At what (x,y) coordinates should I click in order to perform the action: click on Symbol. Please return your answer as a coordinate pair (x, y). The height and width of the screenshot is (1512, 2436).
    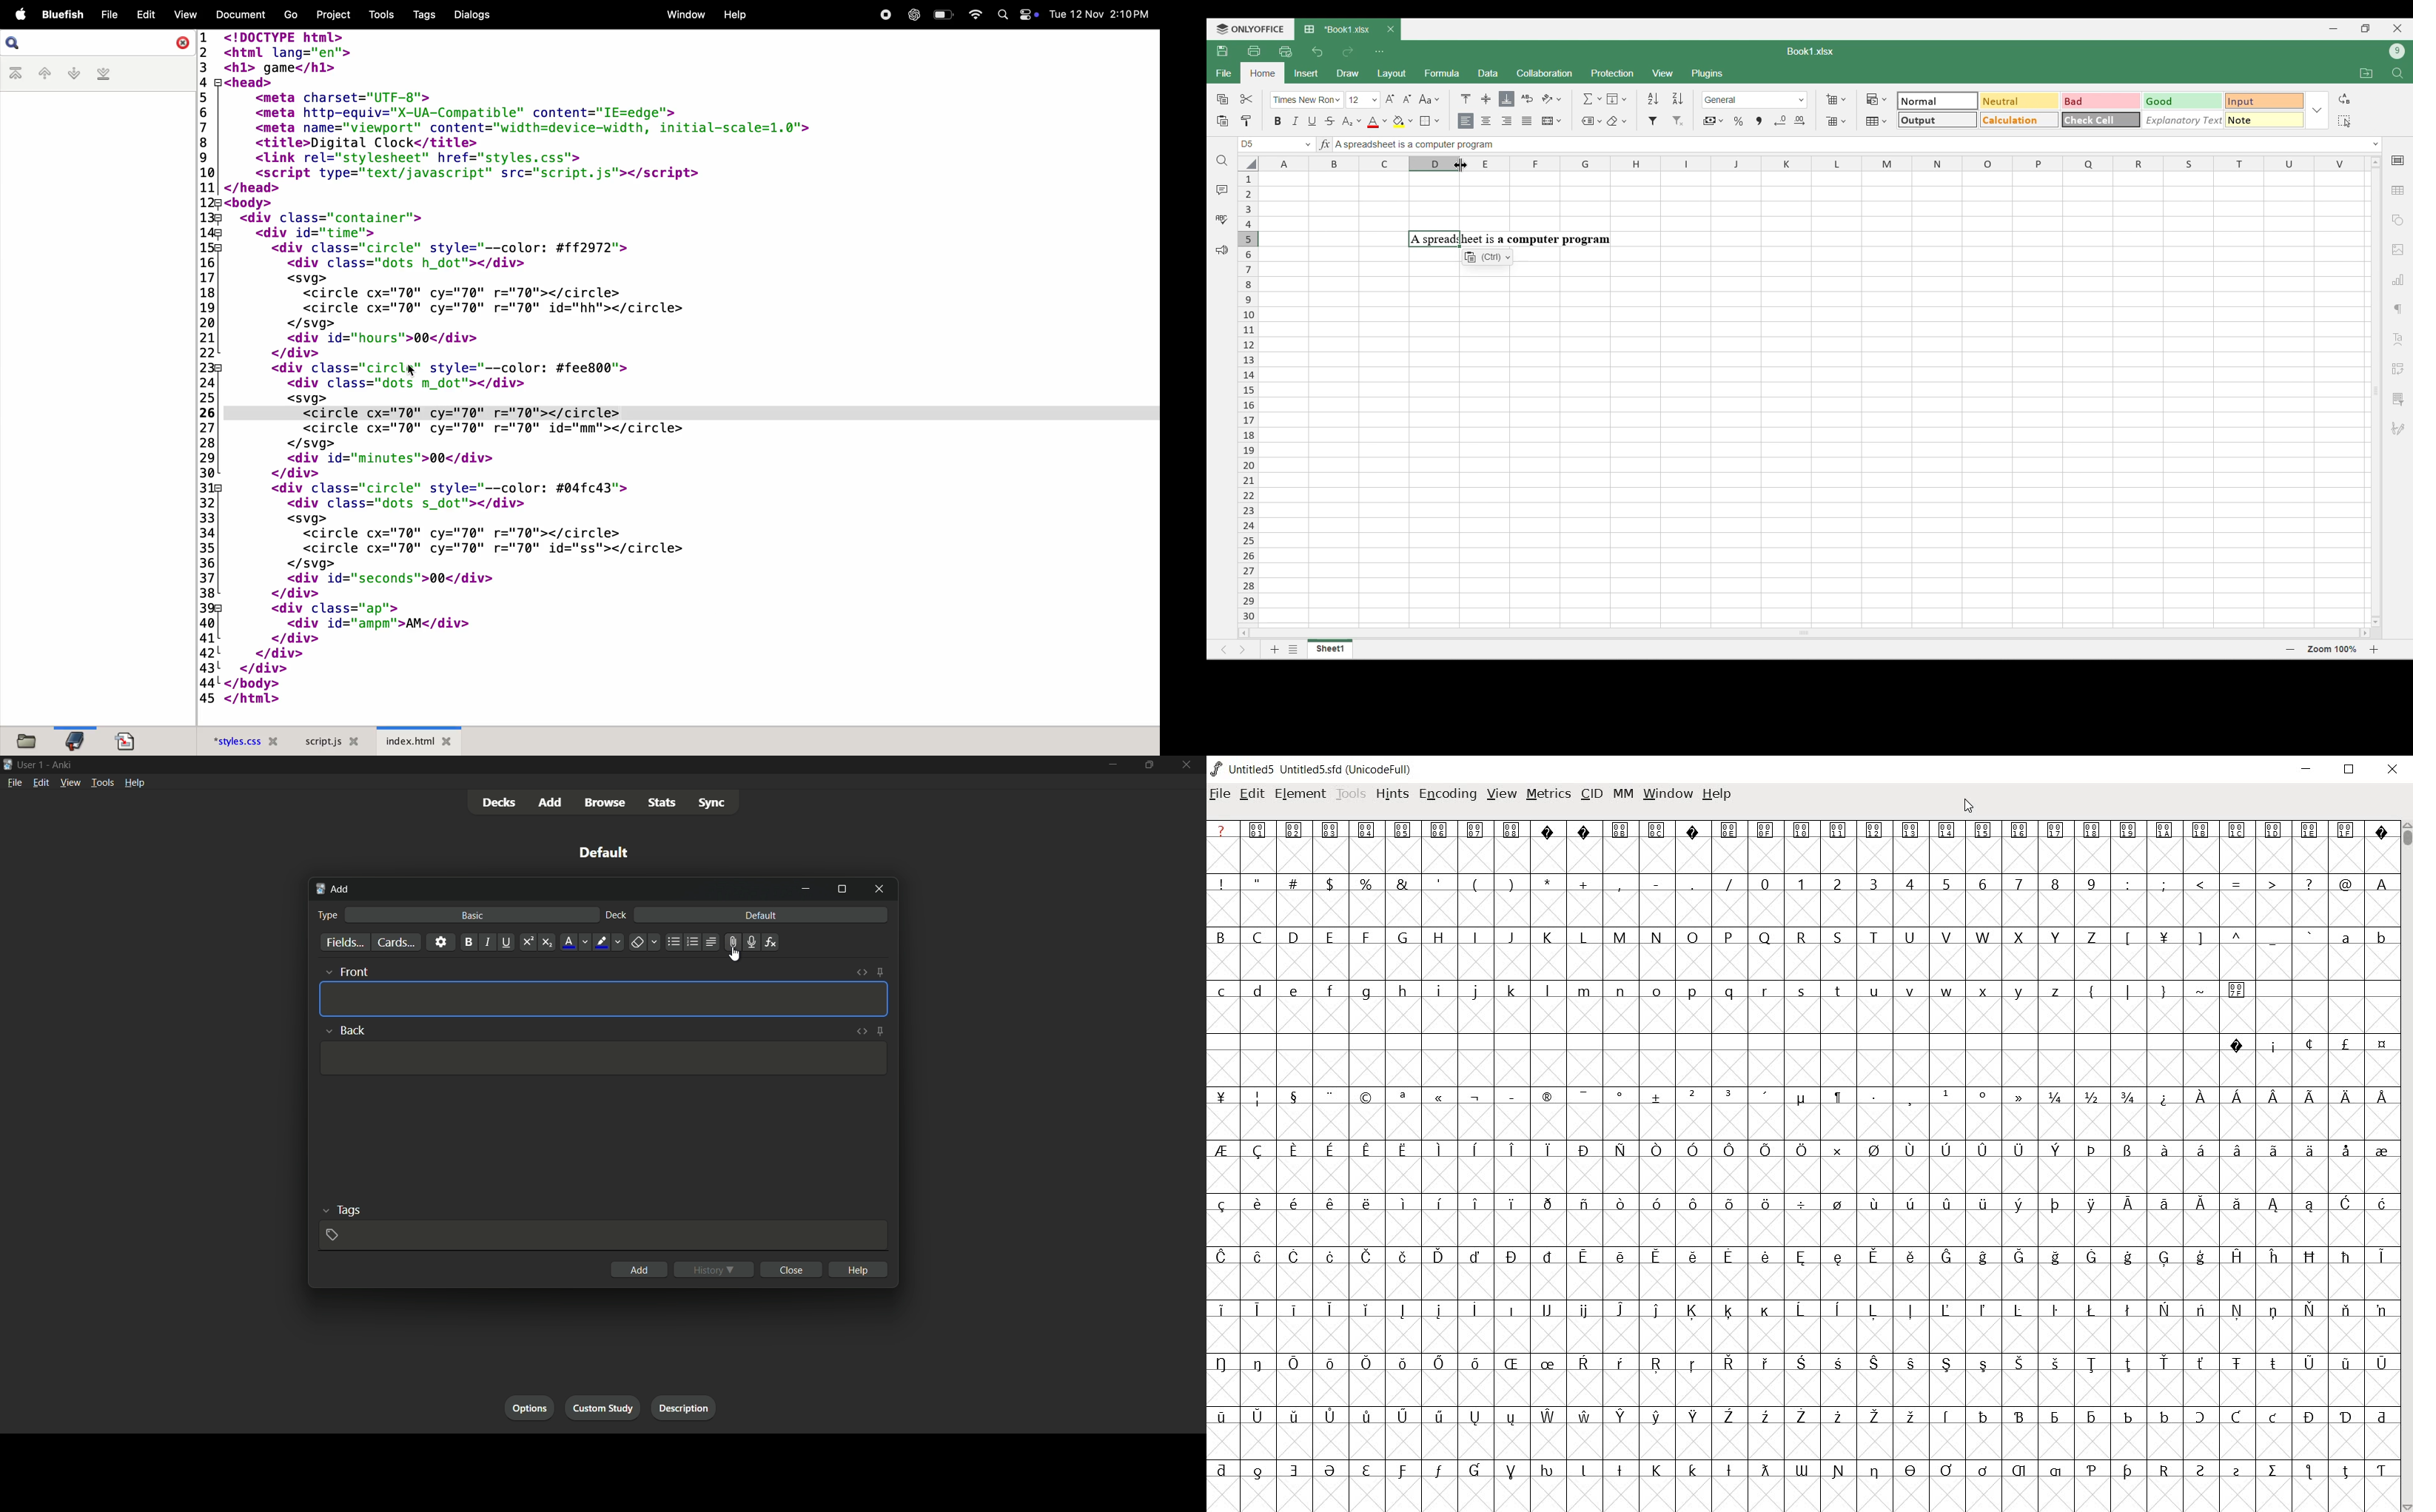
    Looking at the image, I should click on (1657, 1095).